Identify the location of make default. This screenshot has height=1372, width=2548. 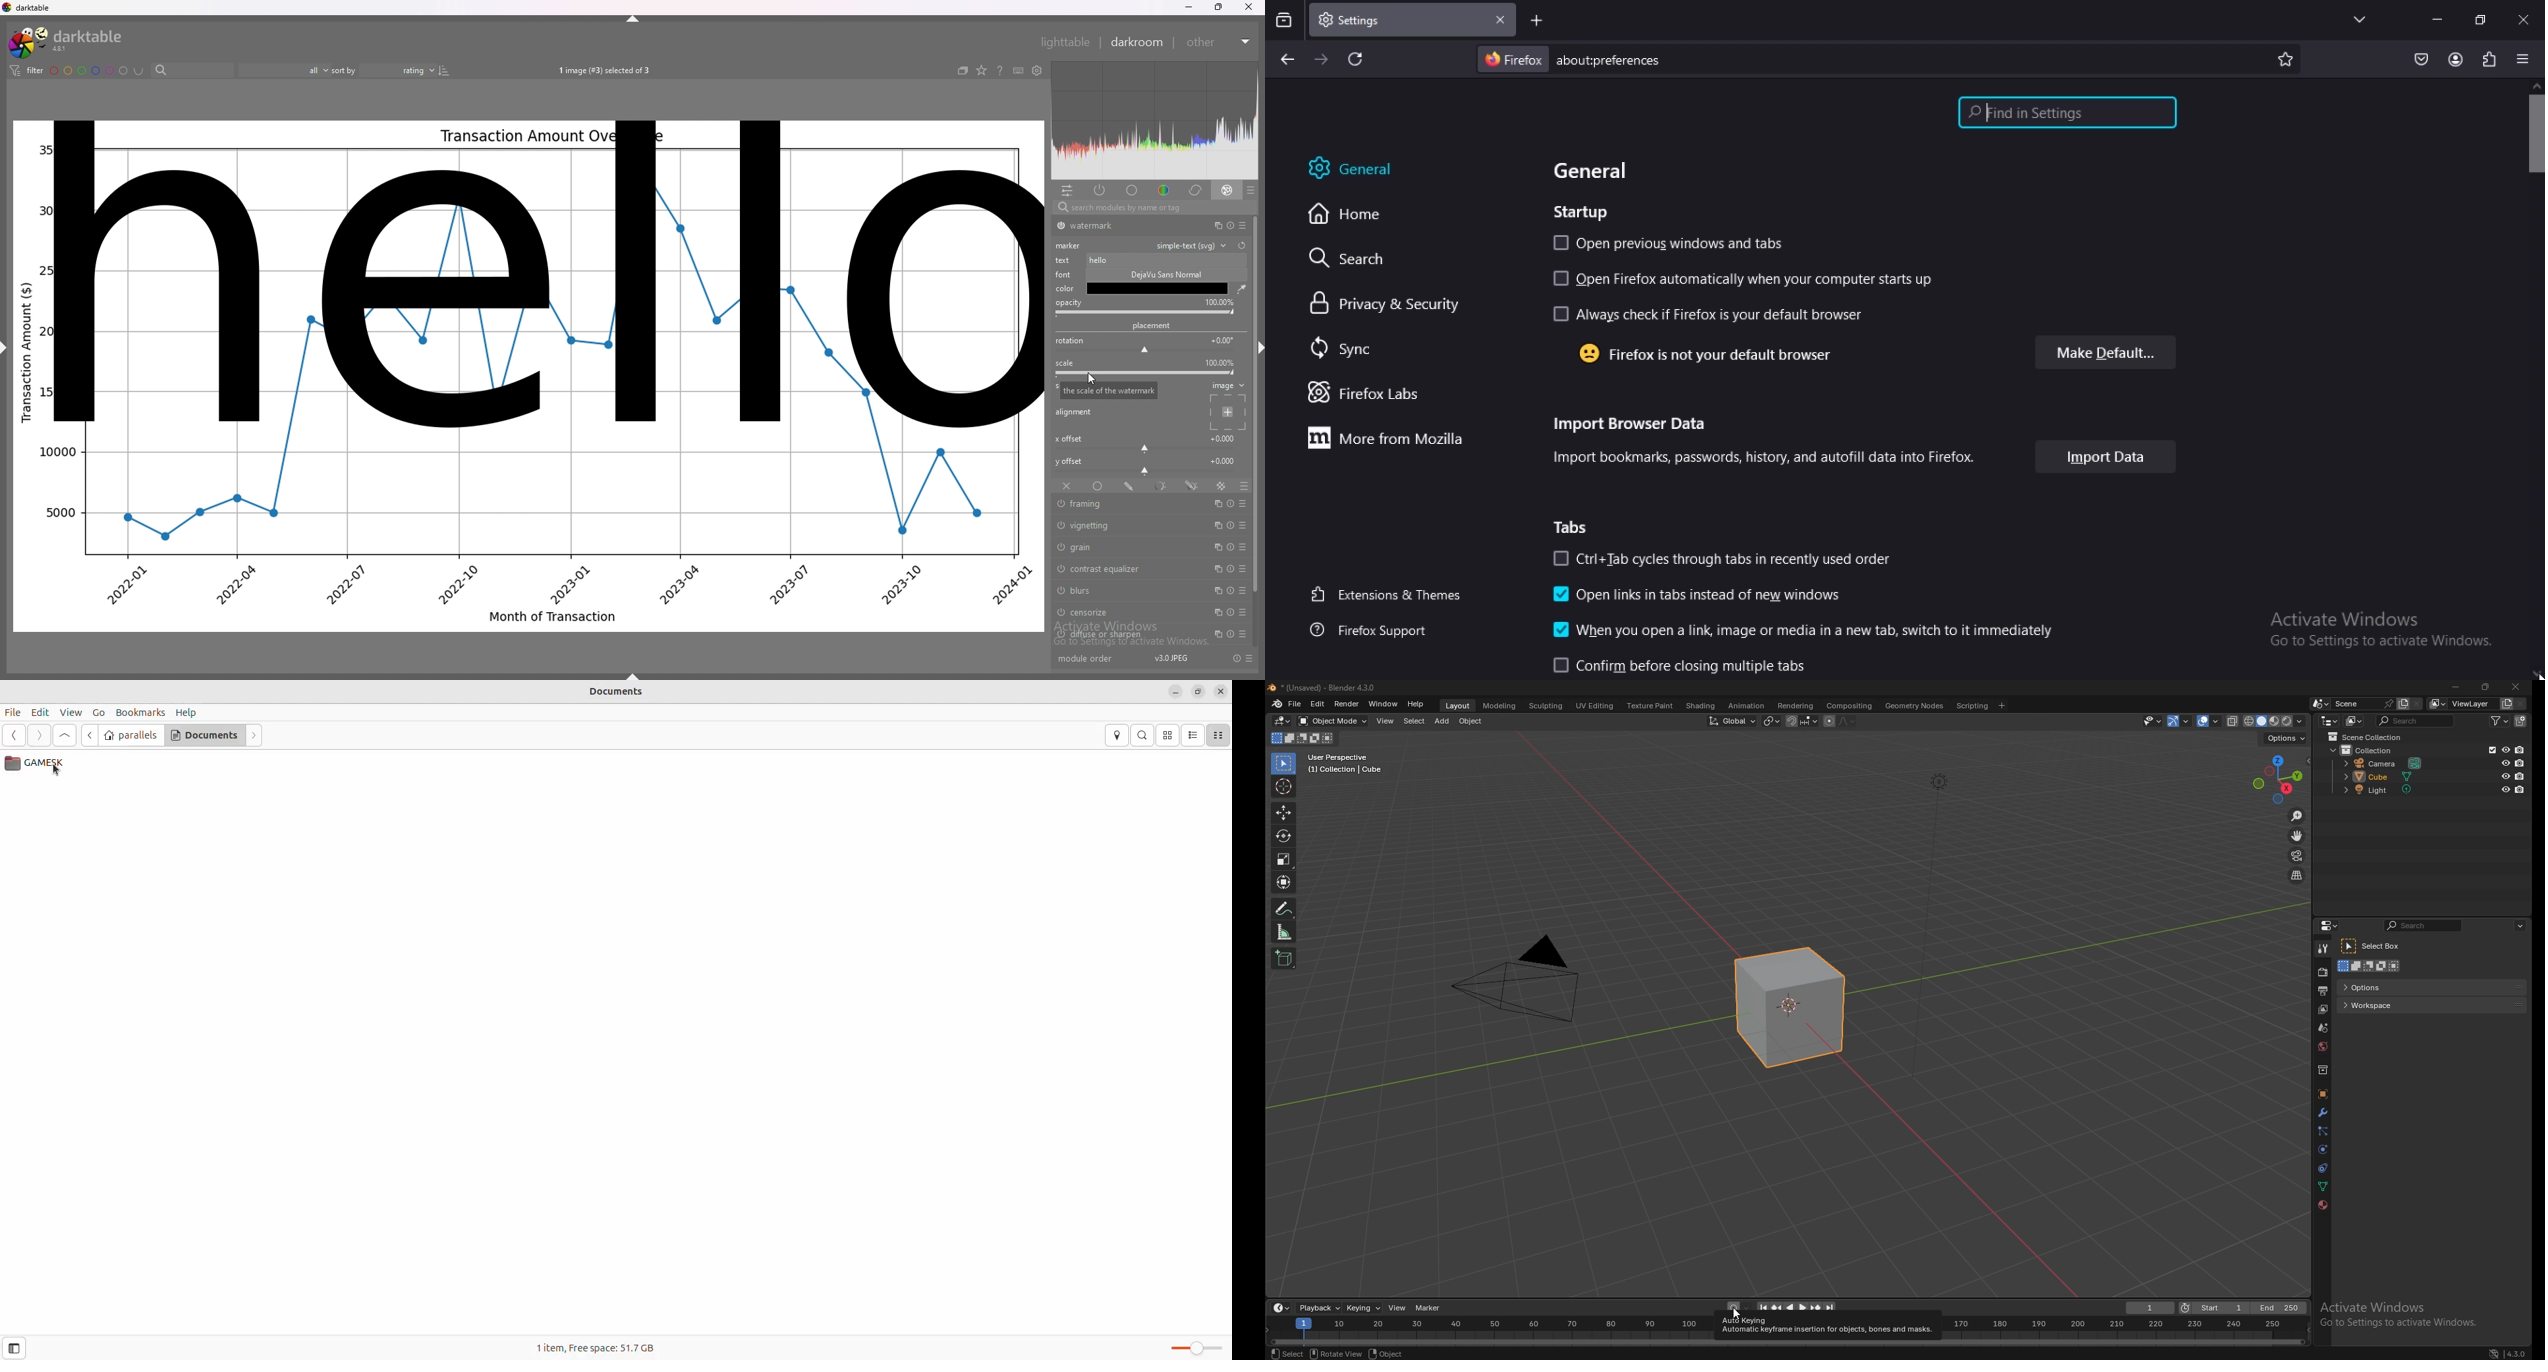
(2105, 352).